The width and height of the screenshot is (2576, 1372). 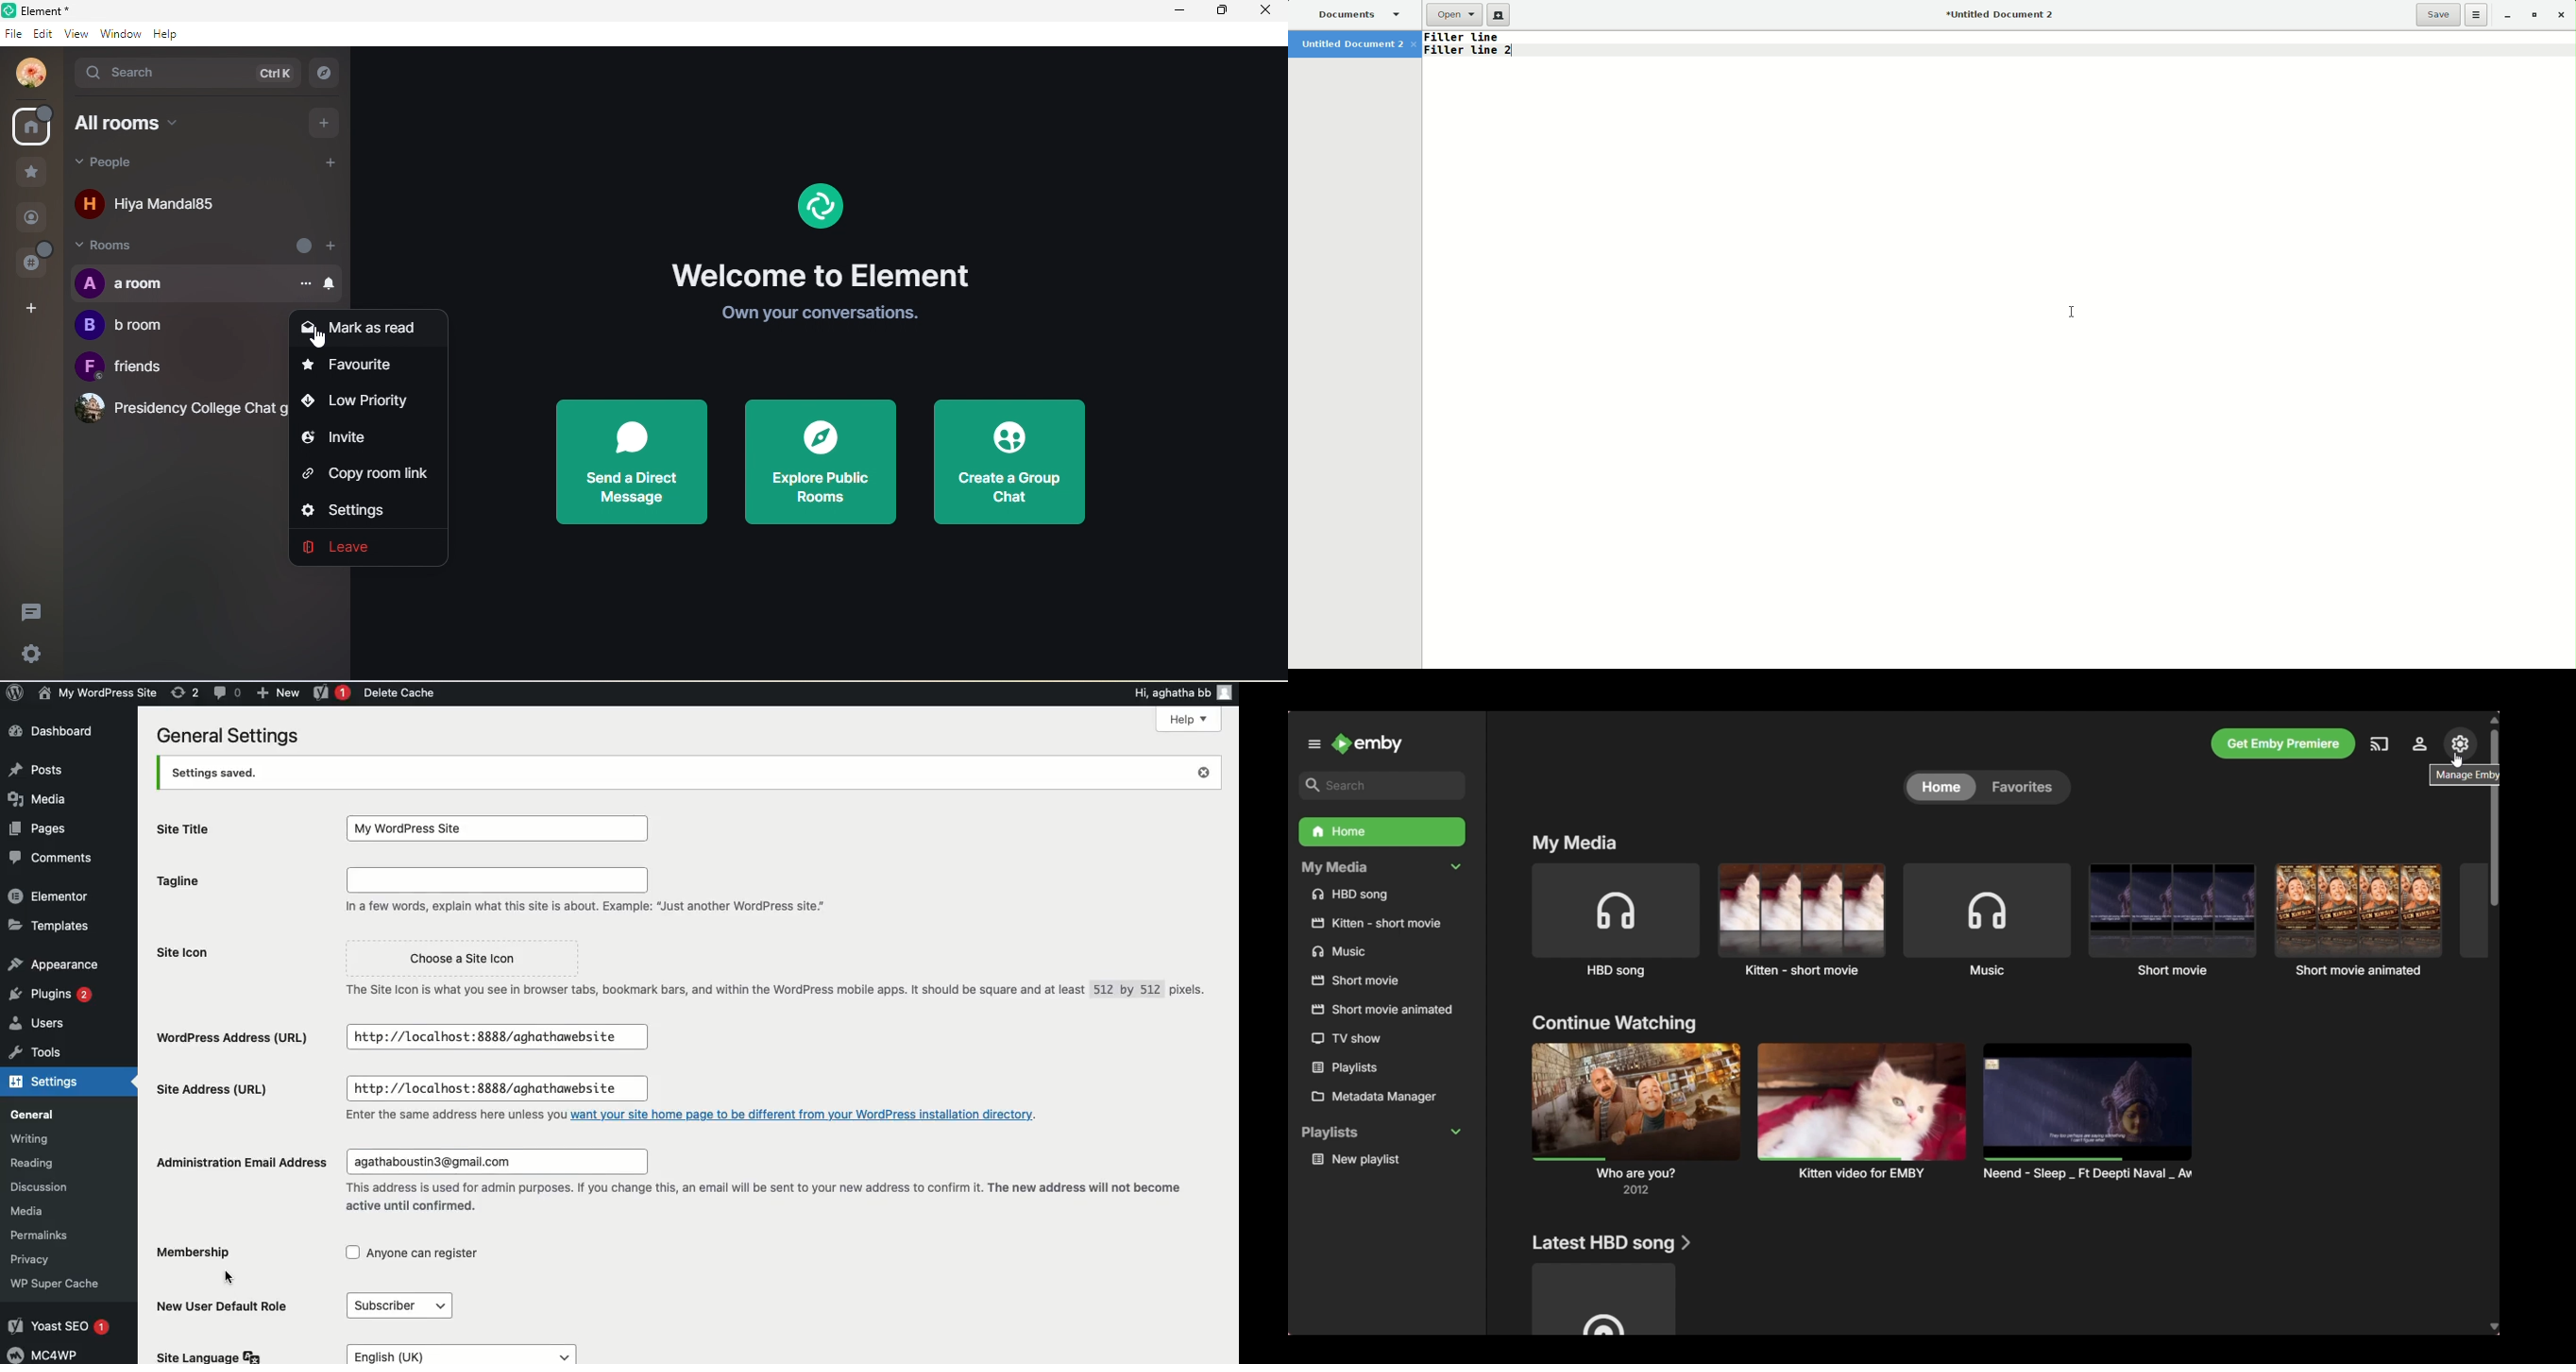 I want to click on Comments, so click(x=55, y=856).